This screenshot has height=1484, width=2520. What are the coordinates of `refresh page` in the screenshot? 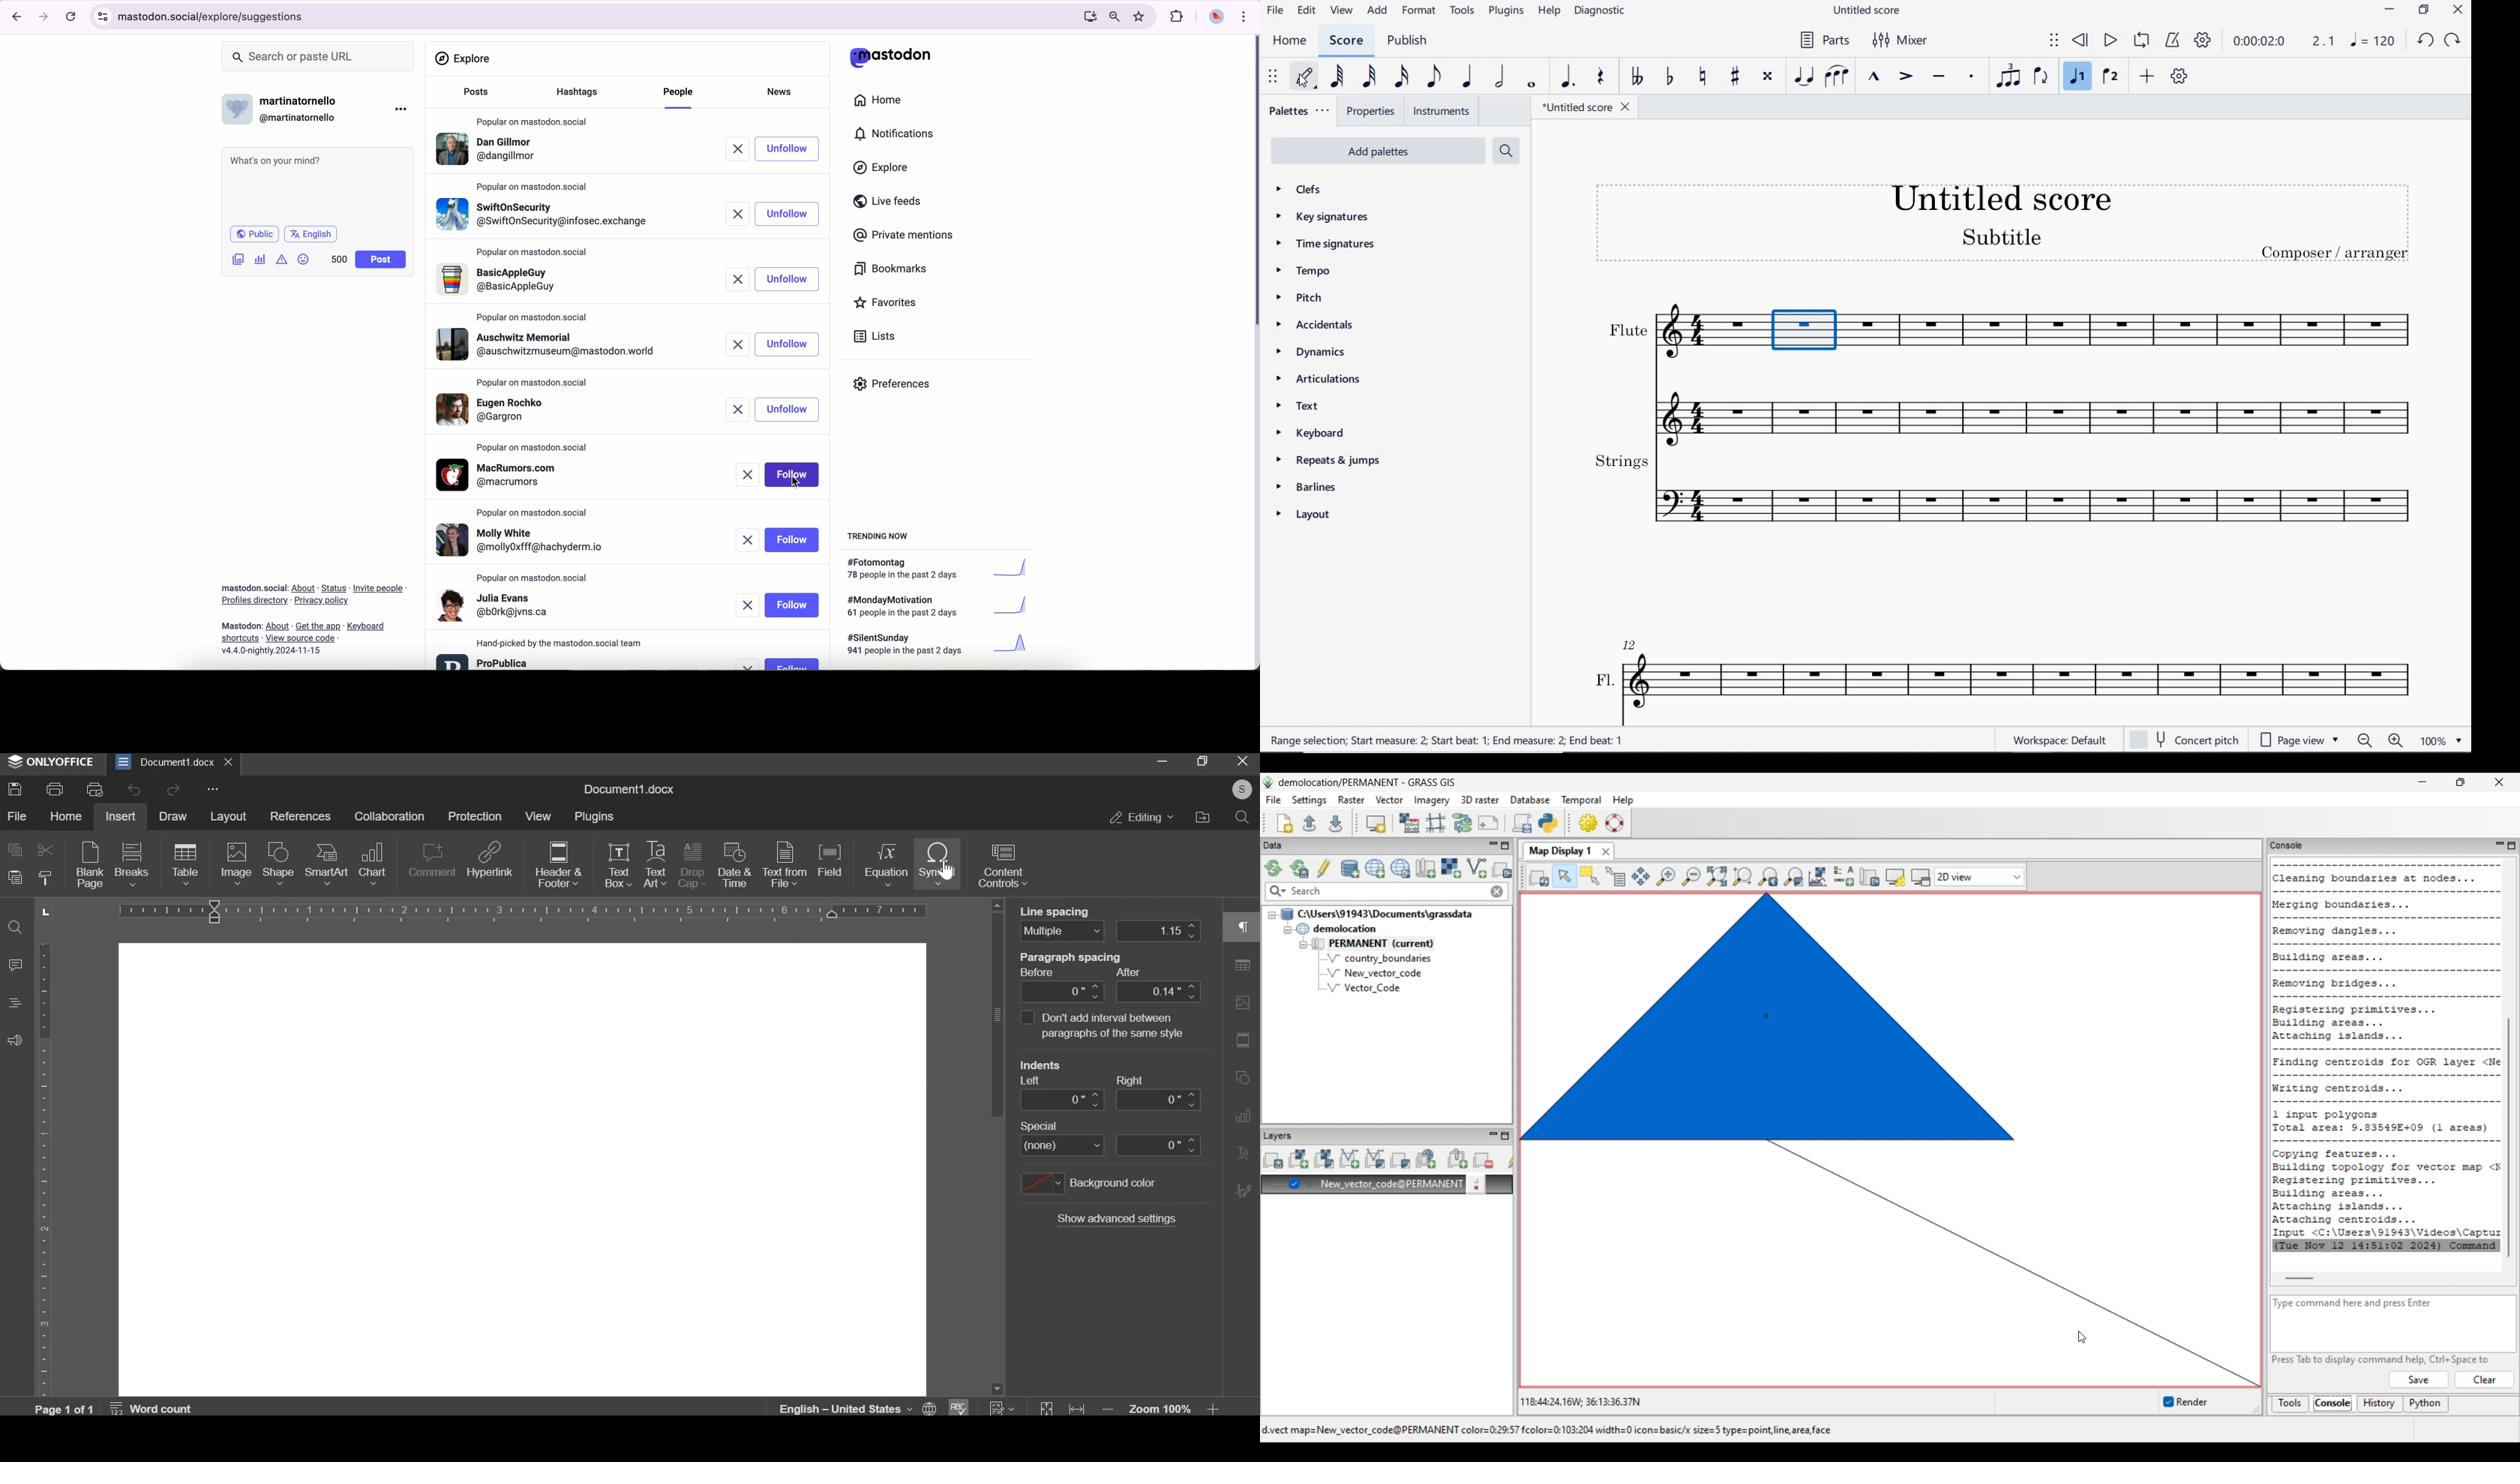 It's located at (72, 17).